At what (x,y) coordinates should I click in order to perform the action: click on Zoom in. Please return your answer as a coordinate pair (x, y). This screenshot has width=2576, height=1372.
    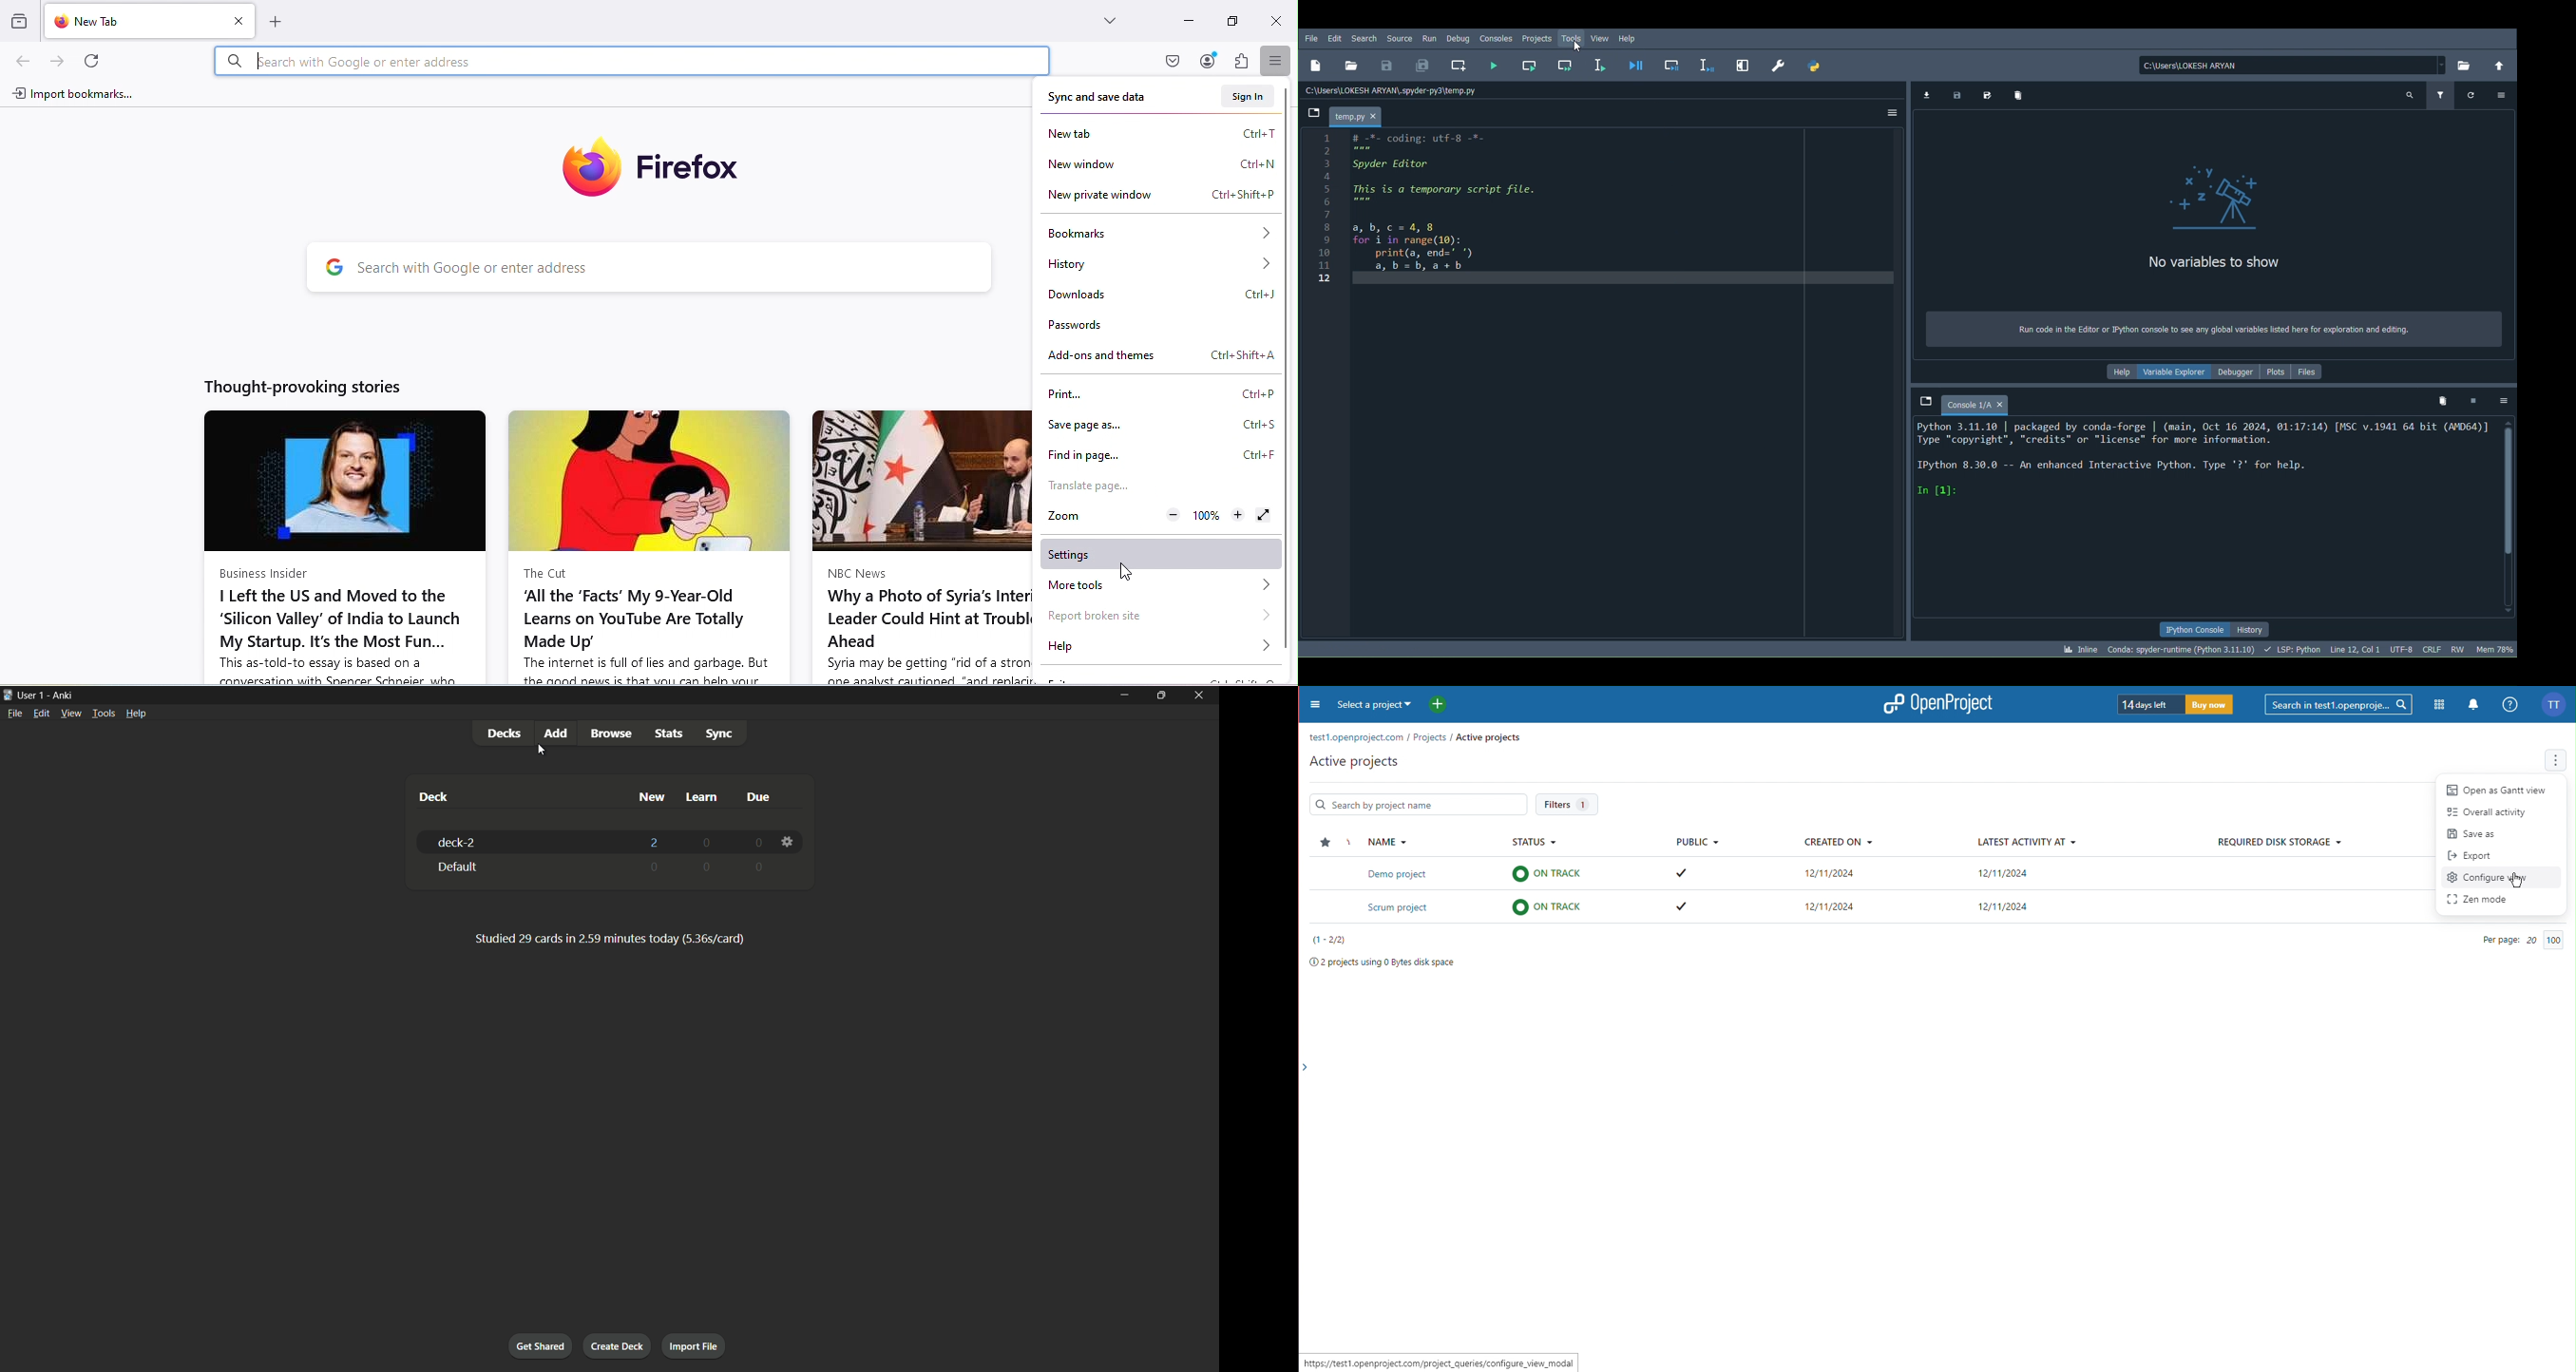
    Looking at the image, I should click on (1237, 516).